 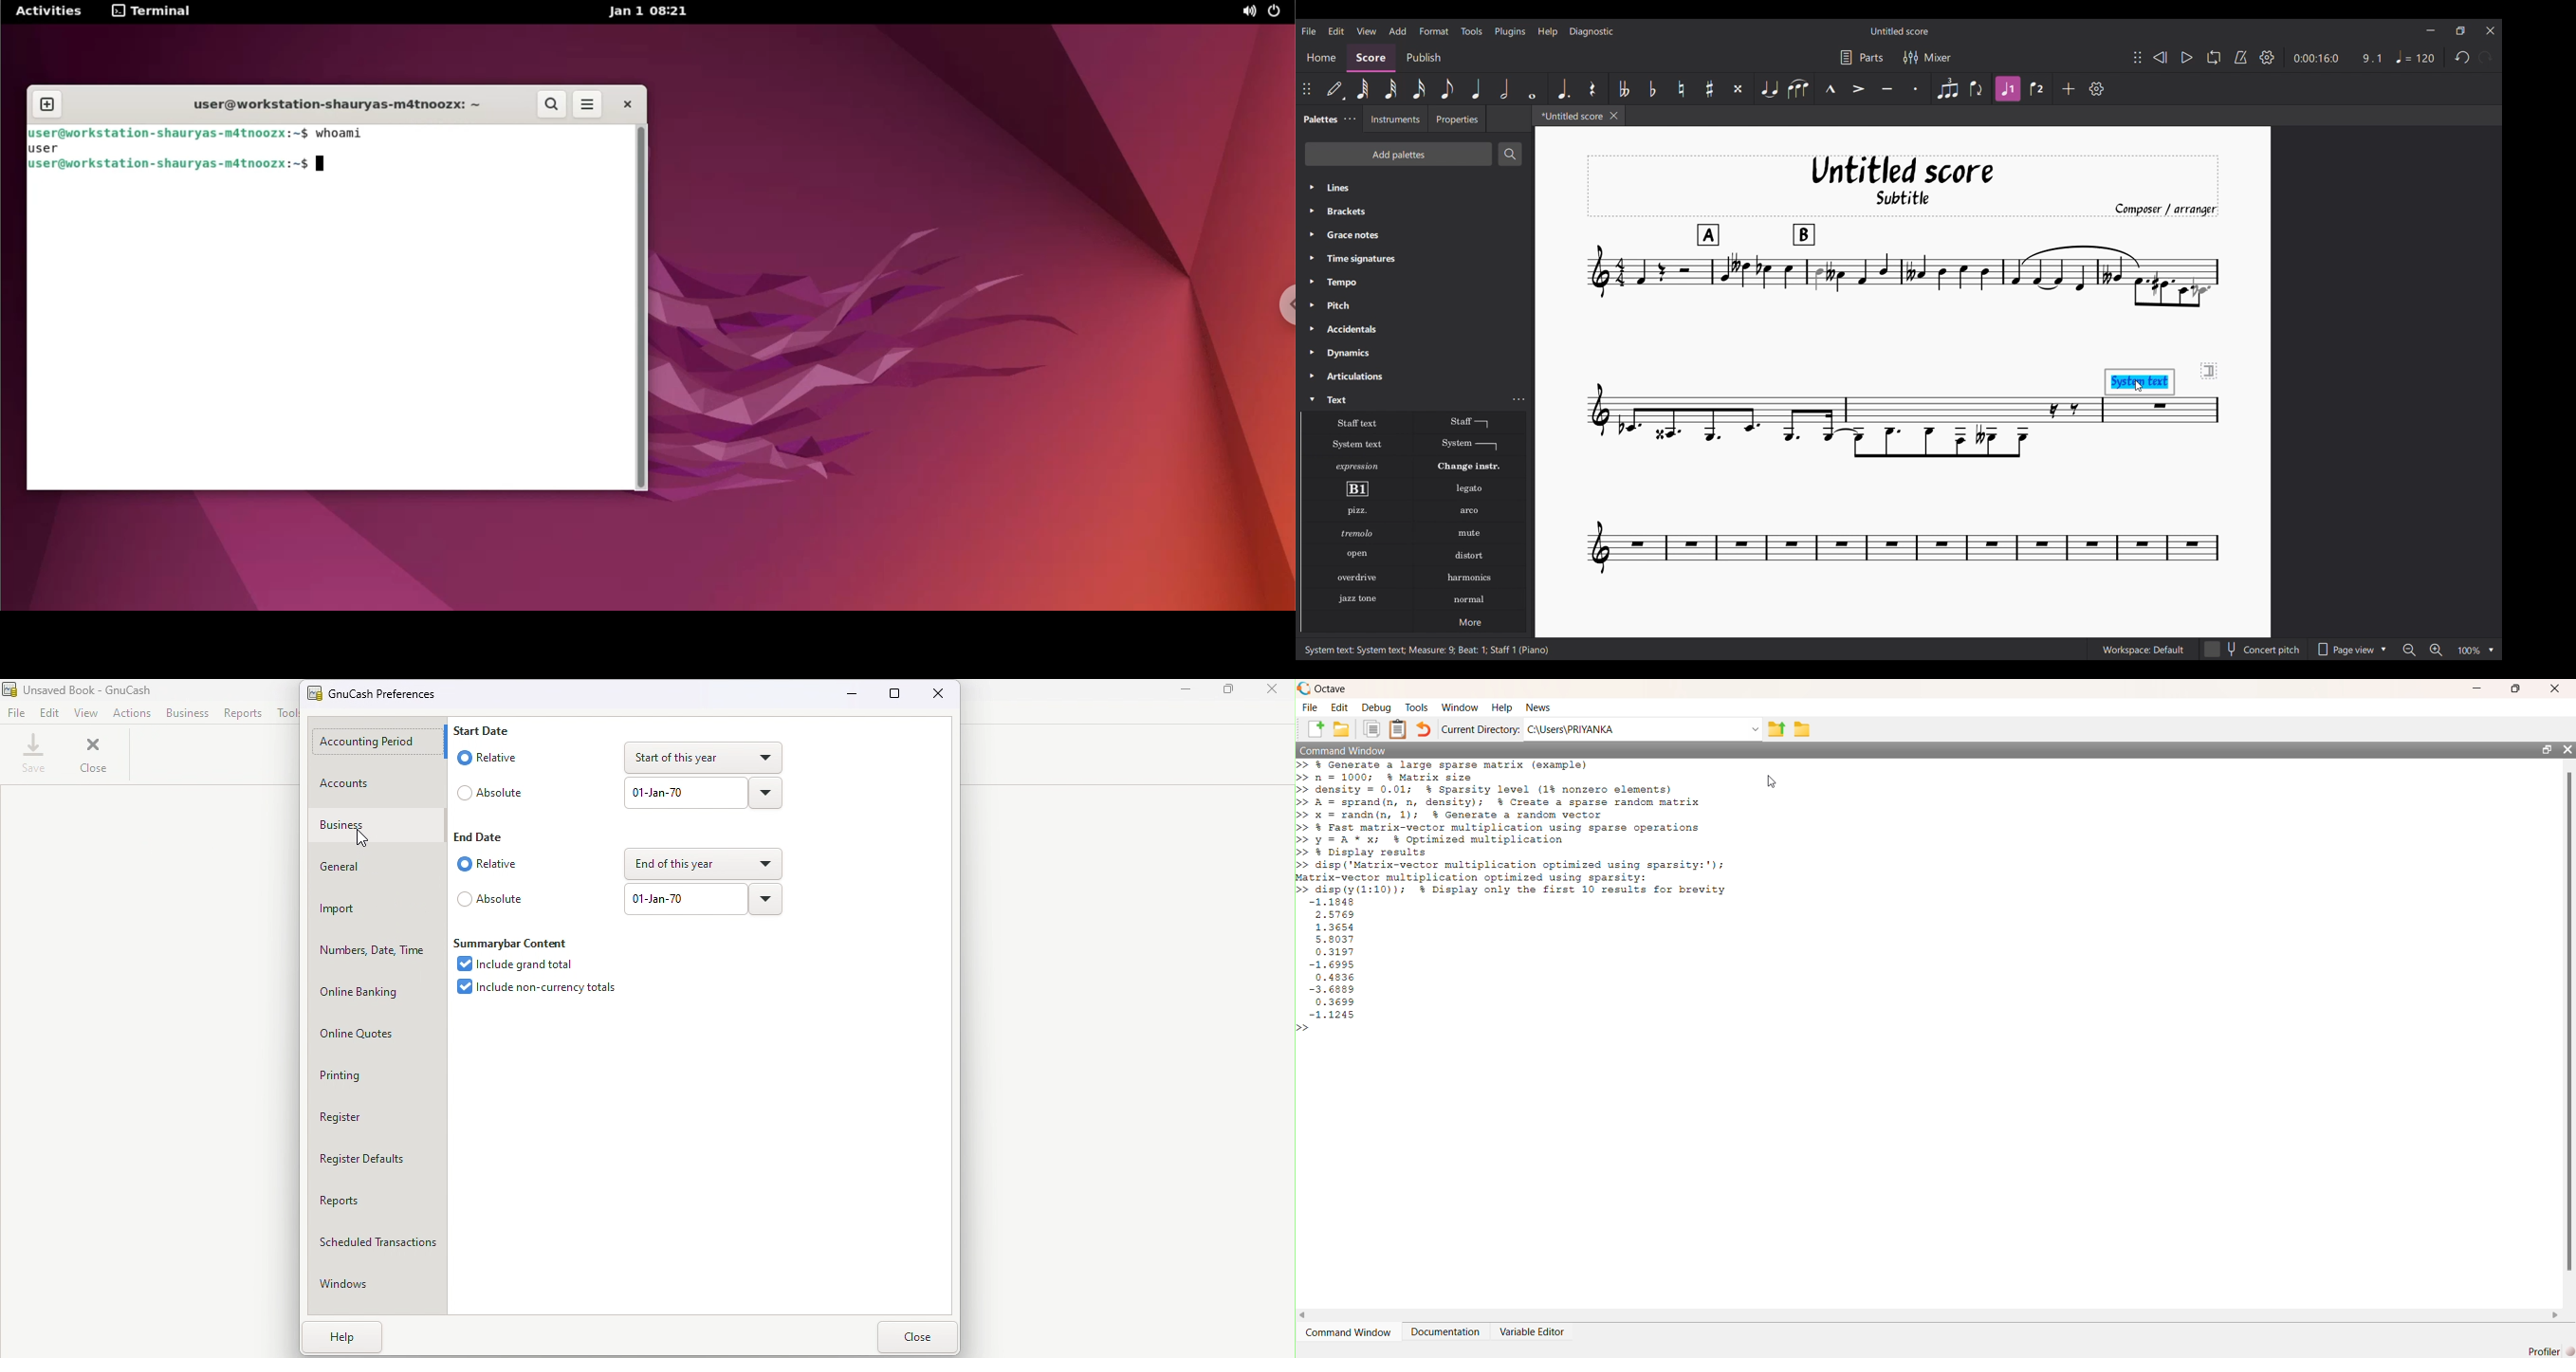 What do you see at coordinates (2547, 1352) in the screenshot?
I see `profiler` at bounding box center [2547, 1352].